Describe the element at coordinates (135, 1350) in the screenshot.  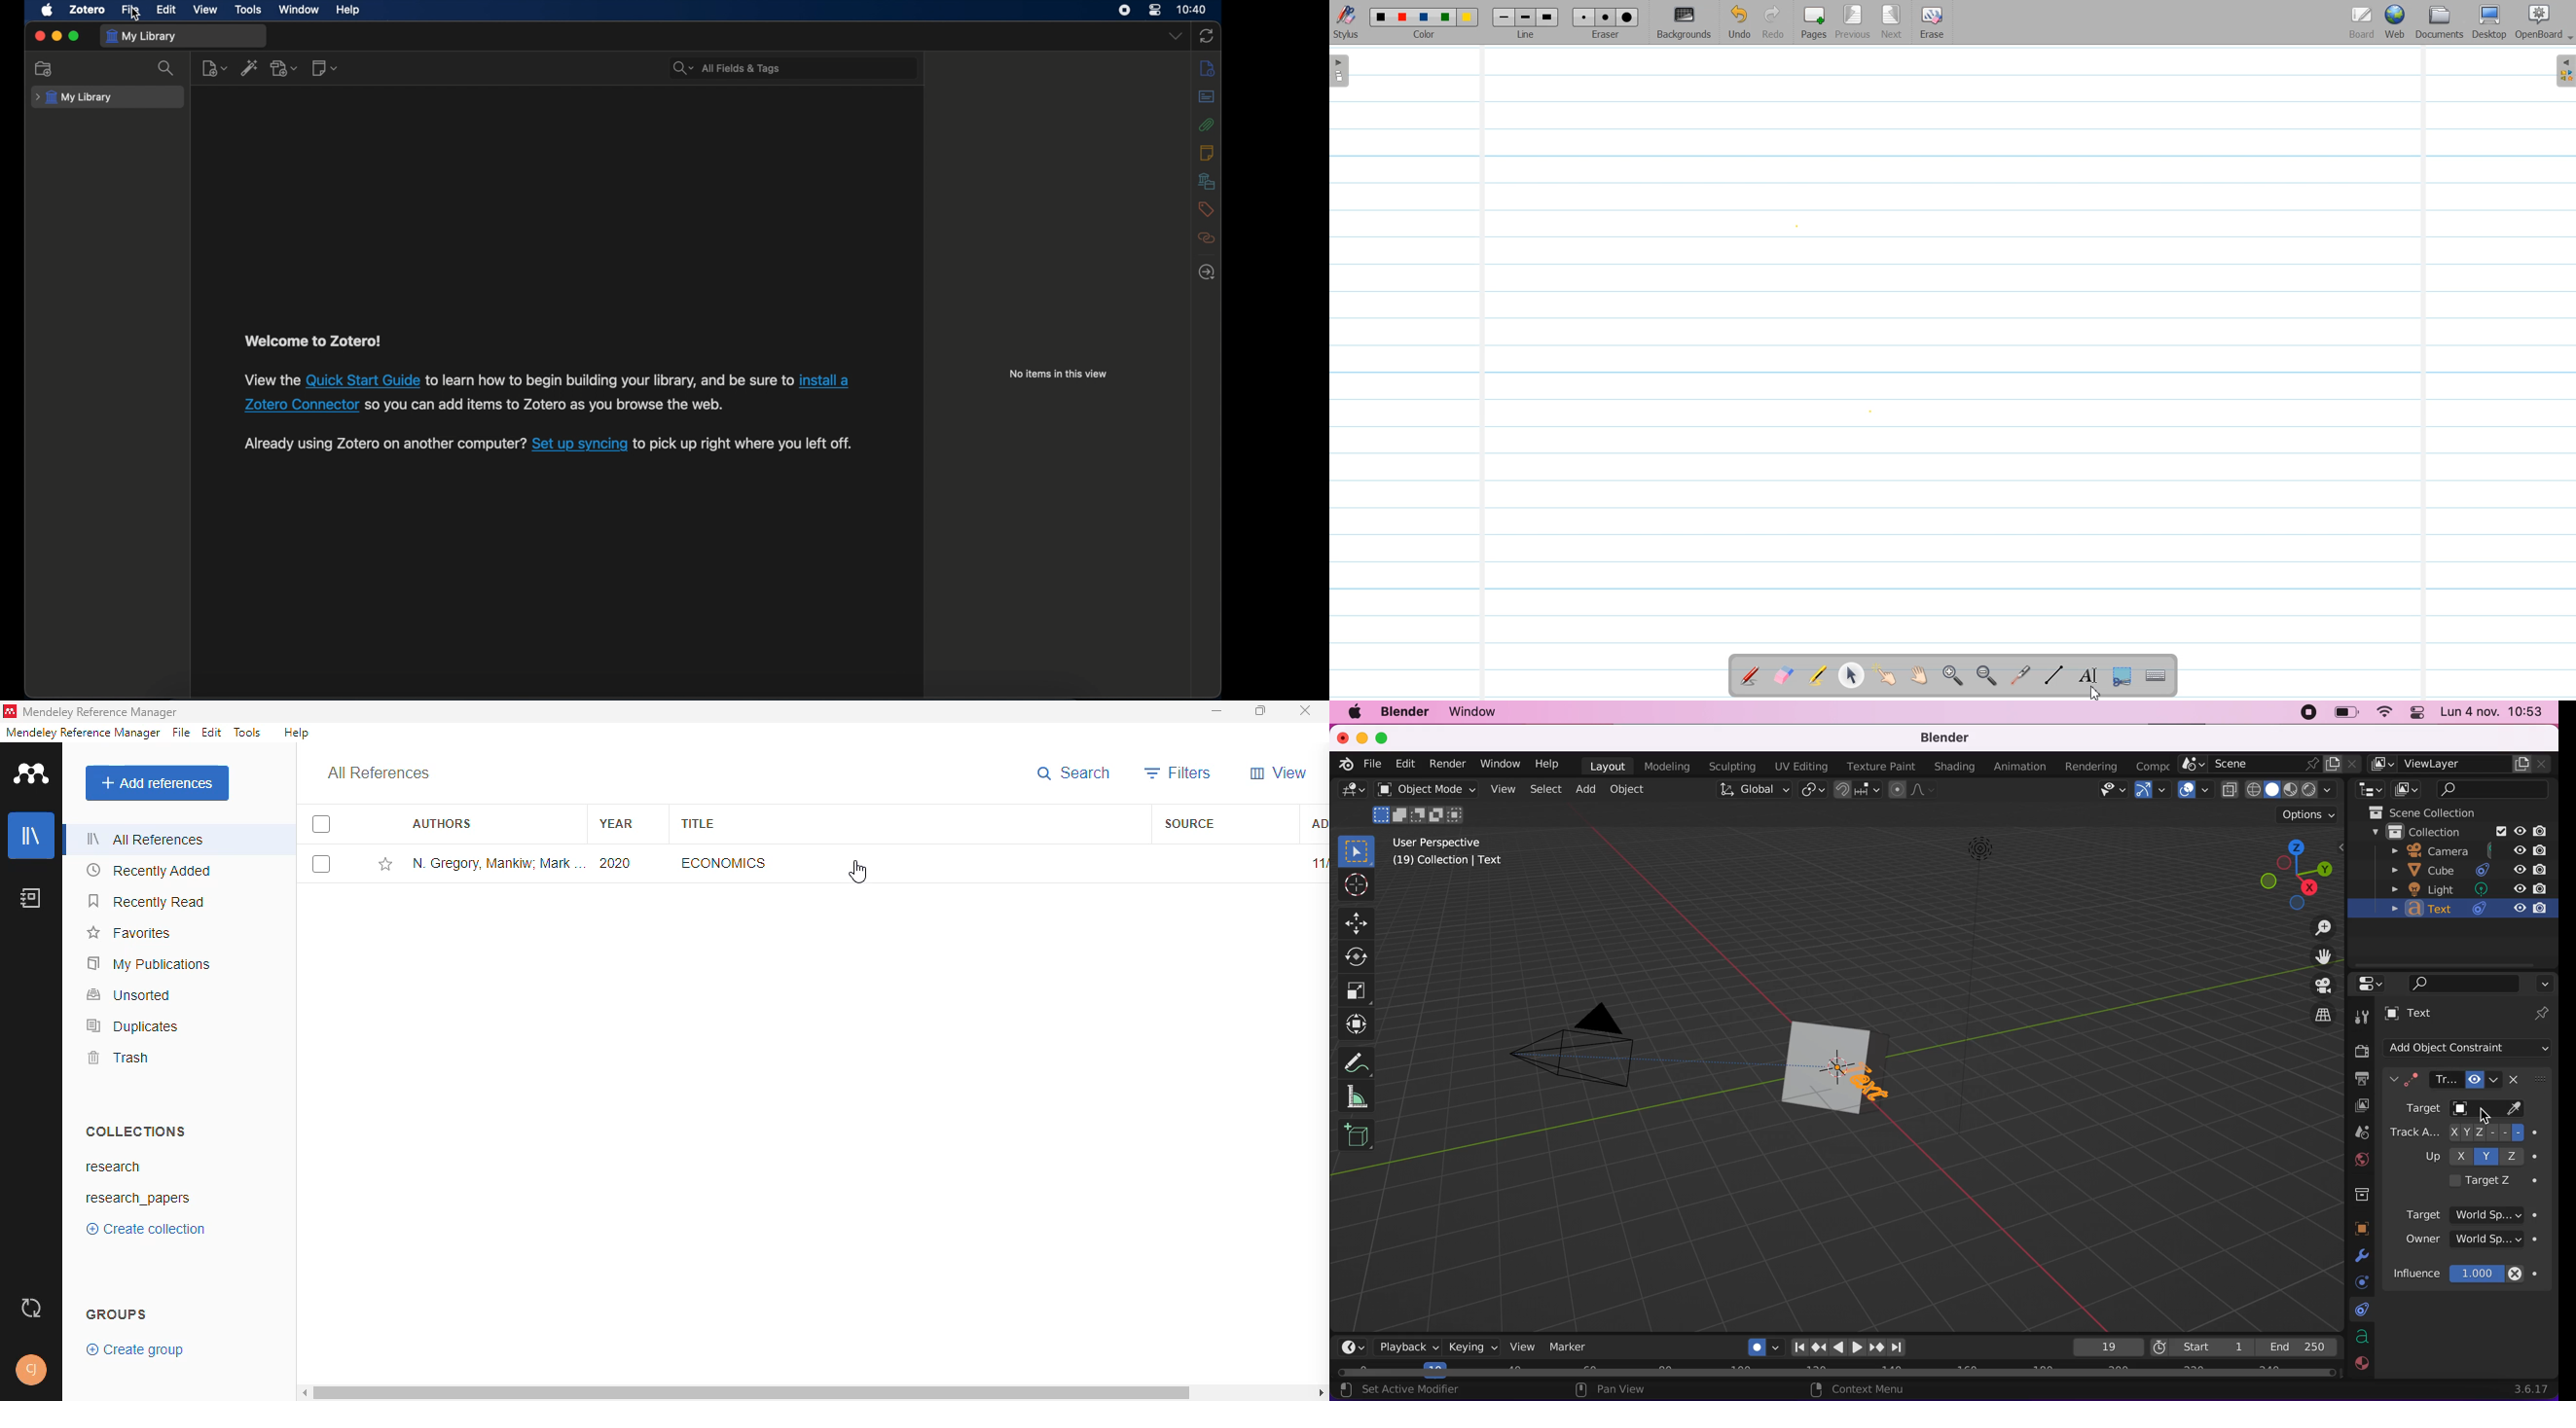
I see `create group` at that location.